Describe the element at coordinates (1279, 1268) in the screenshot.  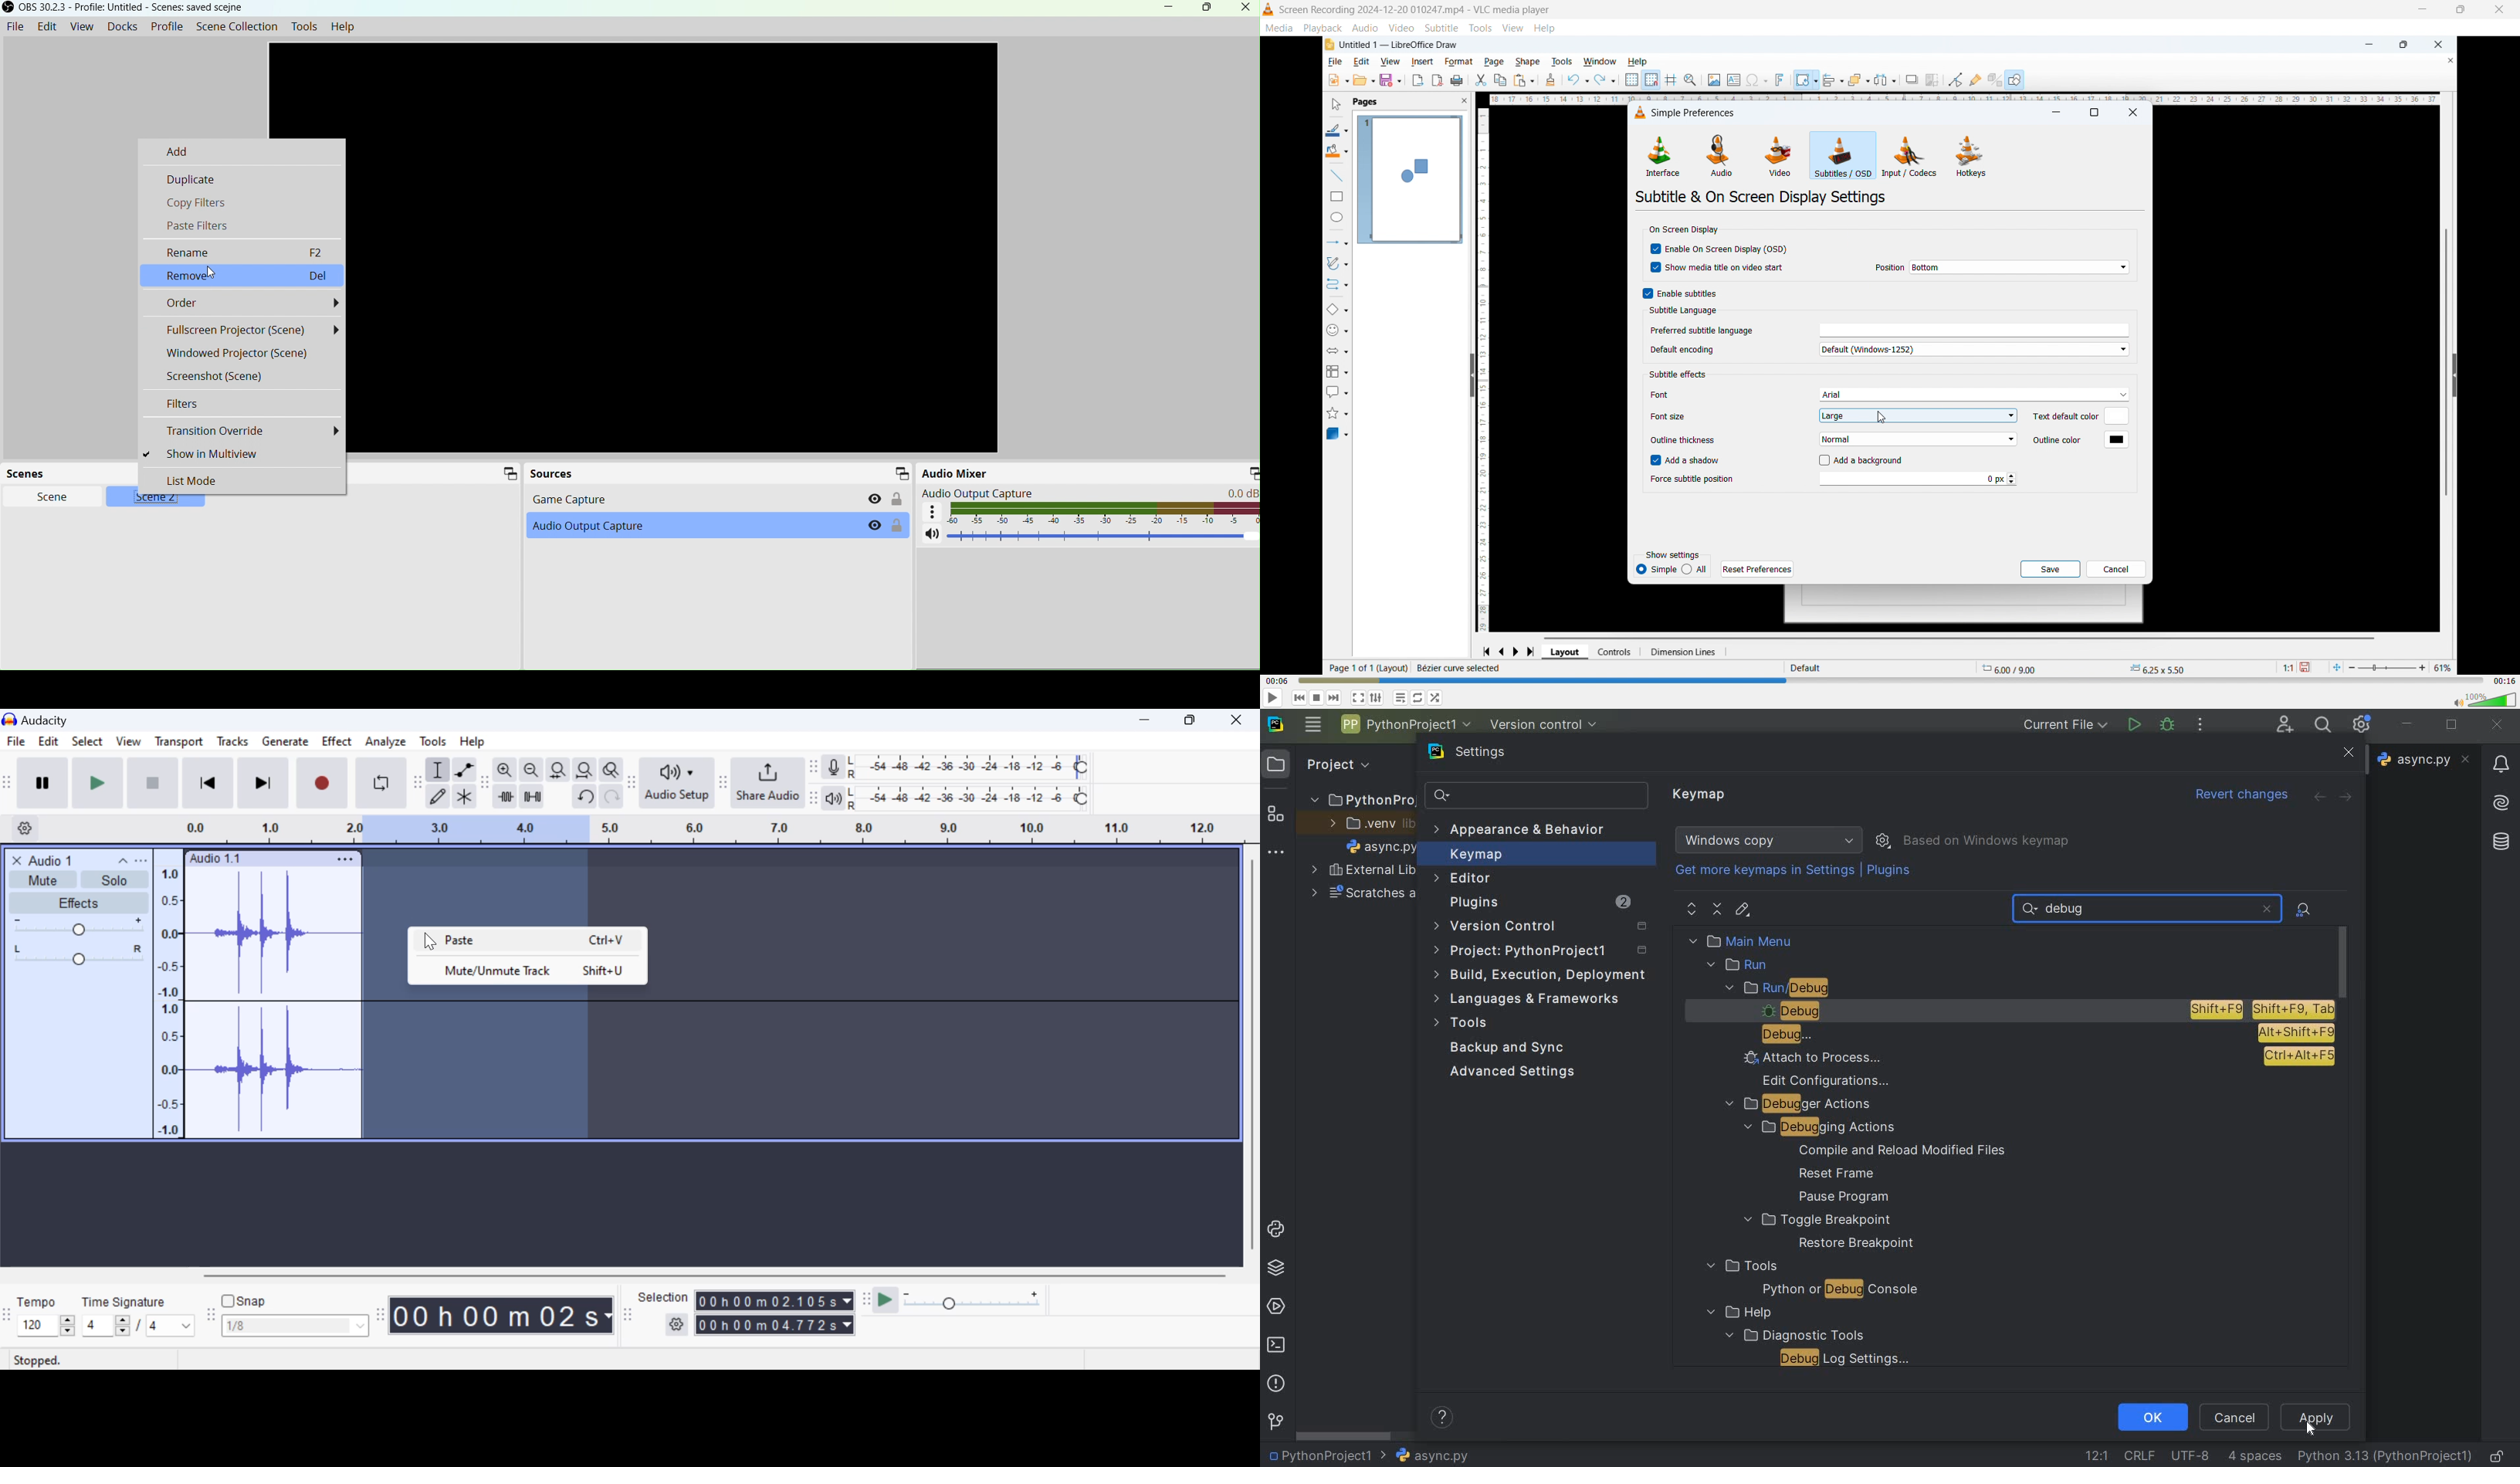
I see `python packages` at that location.